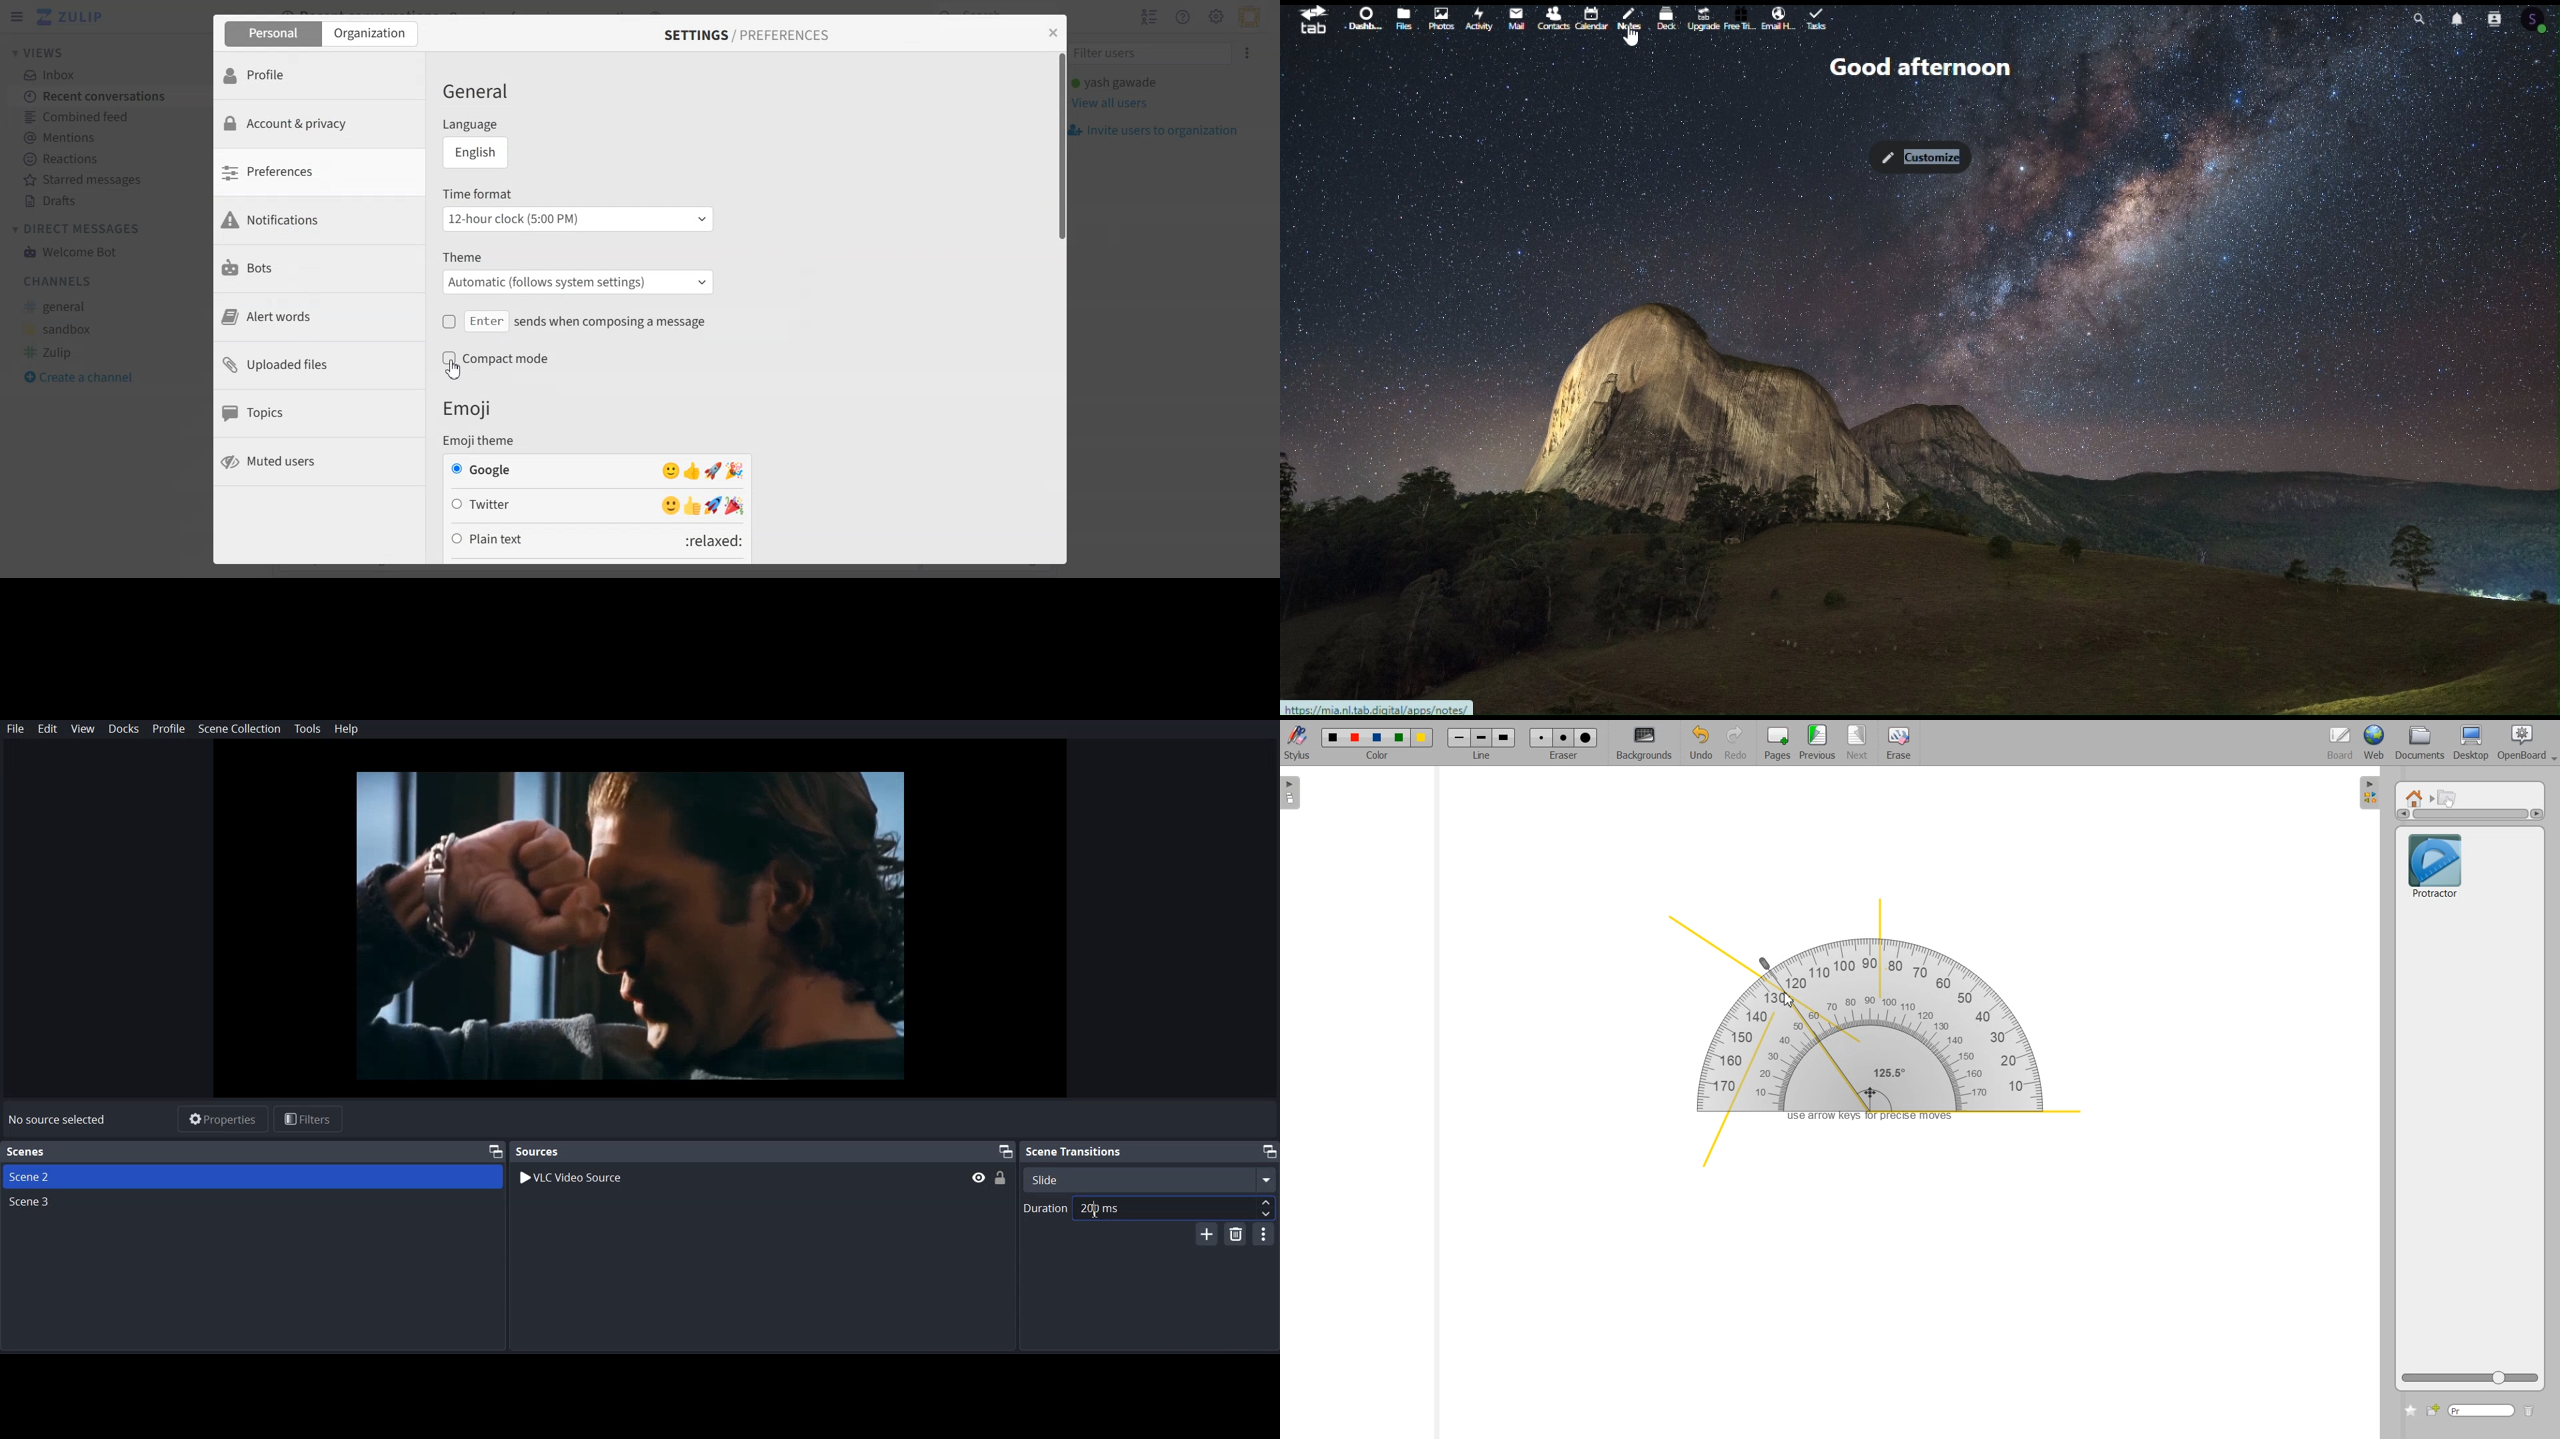 The height and width of the screenshot is (1456, 2576). What do you see at coordinates (82, 729) in the screenshot?
I see `View` at bounding box center [82, 729].